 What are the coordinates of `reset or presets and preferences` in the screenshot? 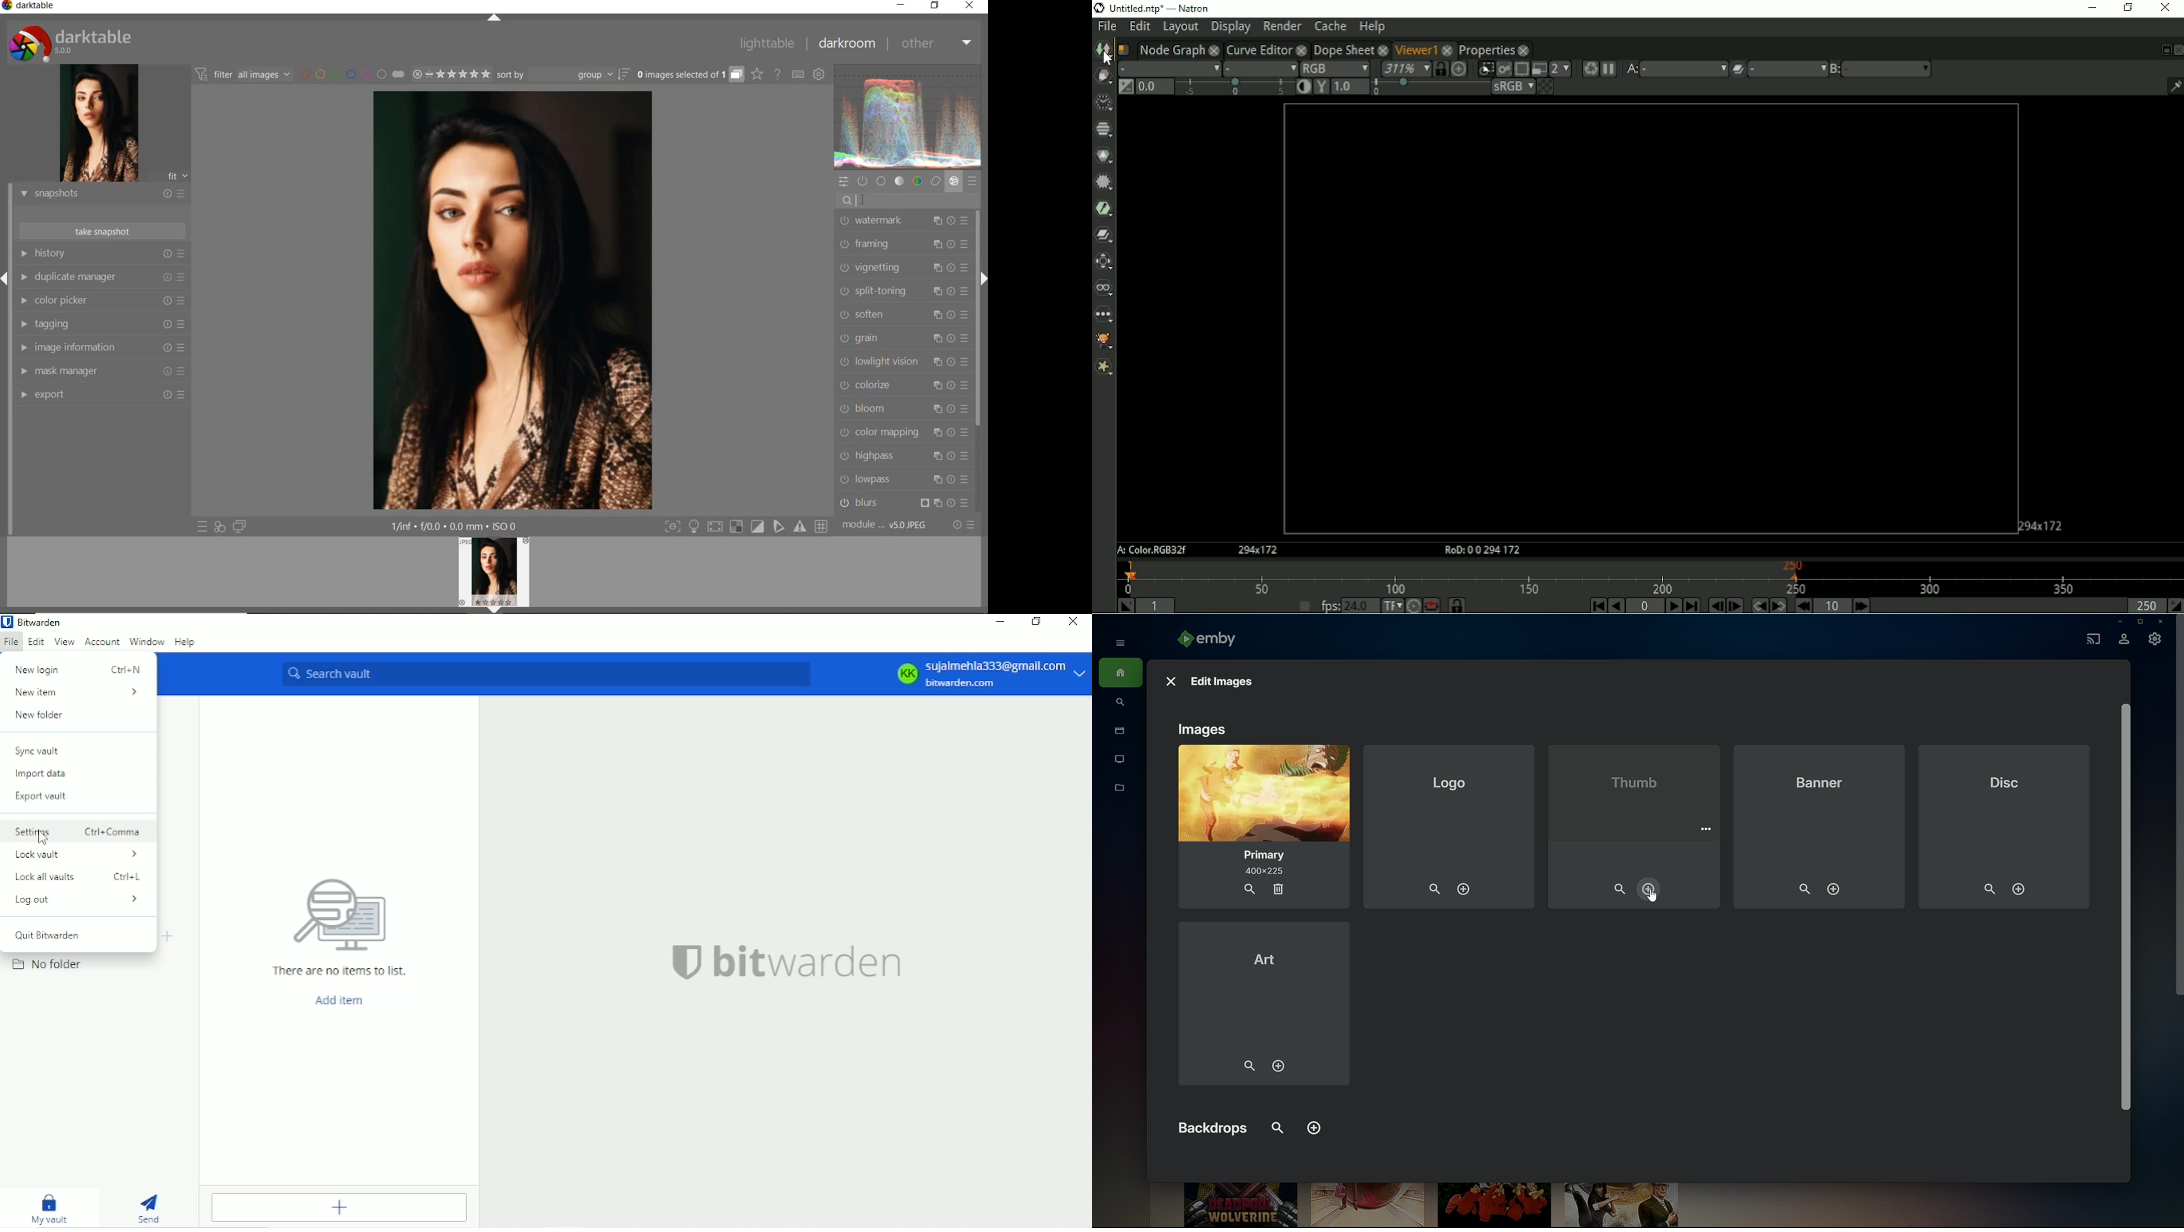 It's located at (964, 525).